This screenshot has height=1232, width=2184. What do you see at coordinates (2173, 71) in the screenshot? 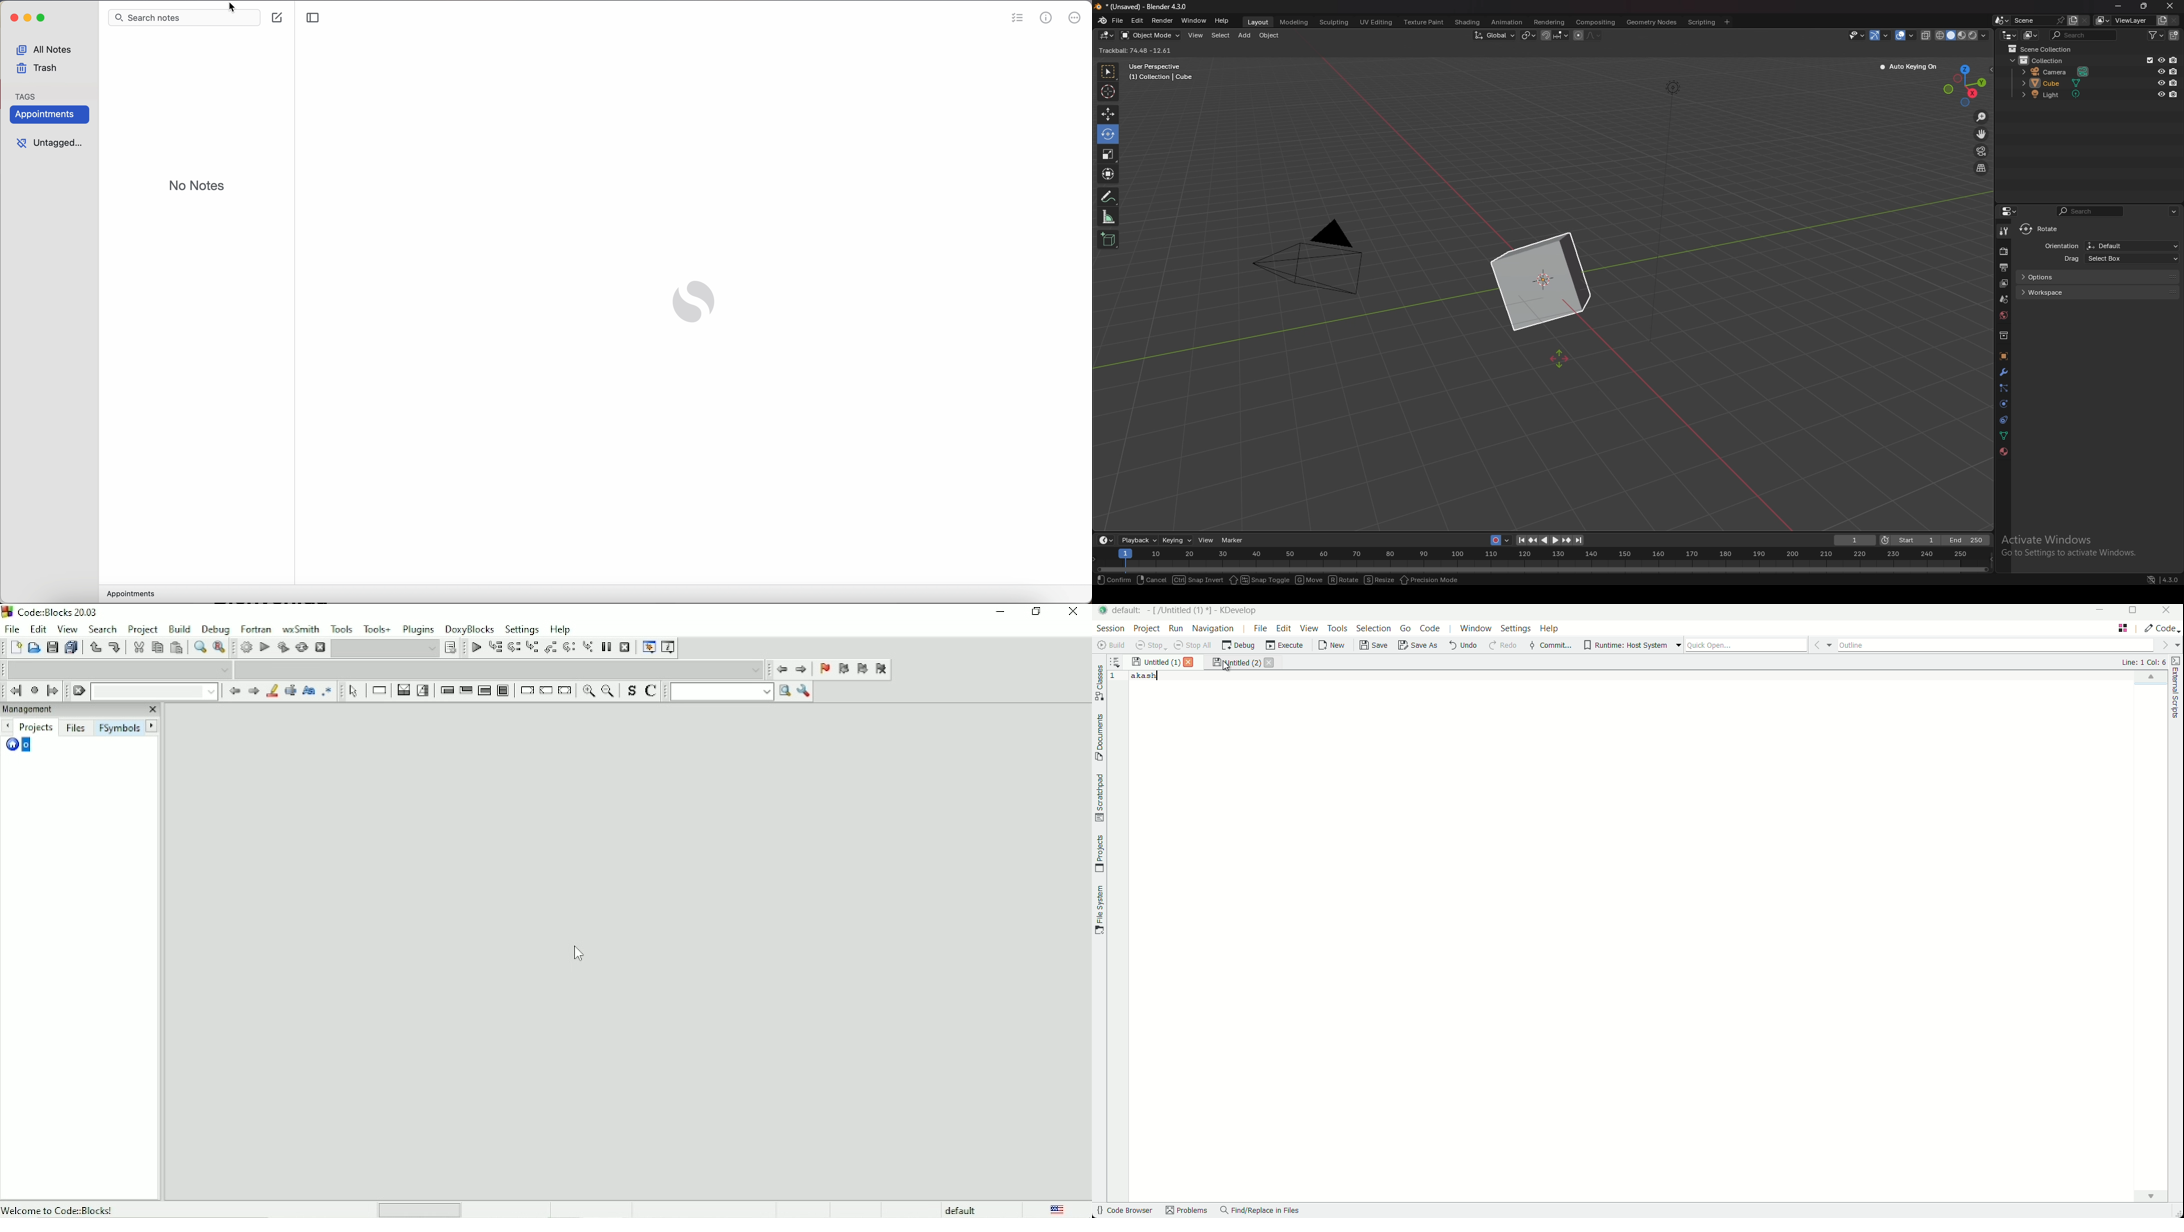
I see `disable in render` at bounding box center [2173, 71].